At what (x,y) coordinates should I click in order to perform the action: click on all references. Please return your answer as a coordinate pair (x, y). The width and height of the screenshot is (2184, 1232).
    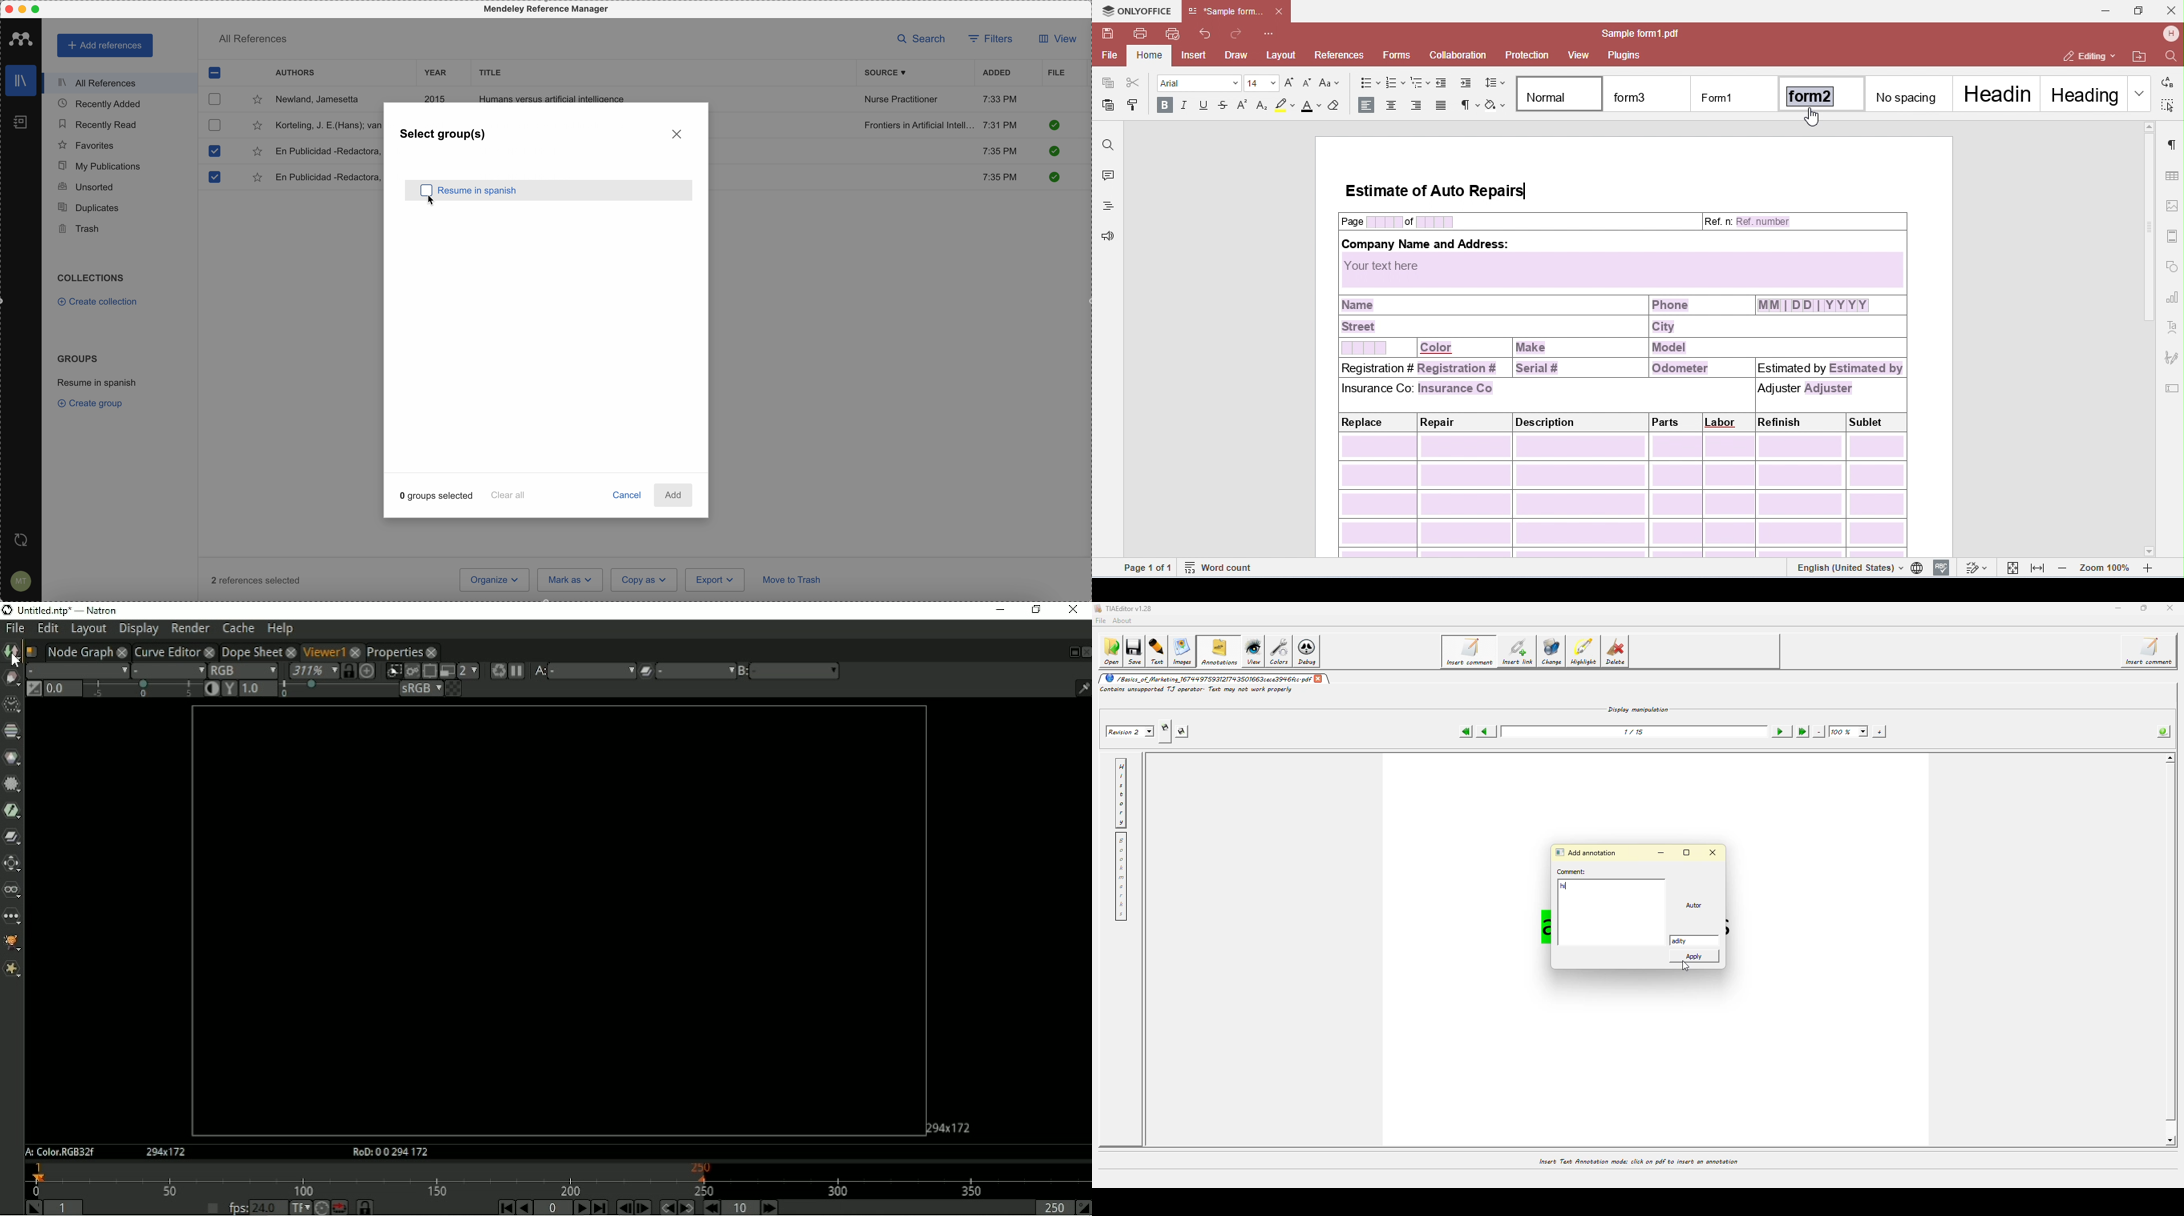
    Looking at the image, I should click on (117, 83).